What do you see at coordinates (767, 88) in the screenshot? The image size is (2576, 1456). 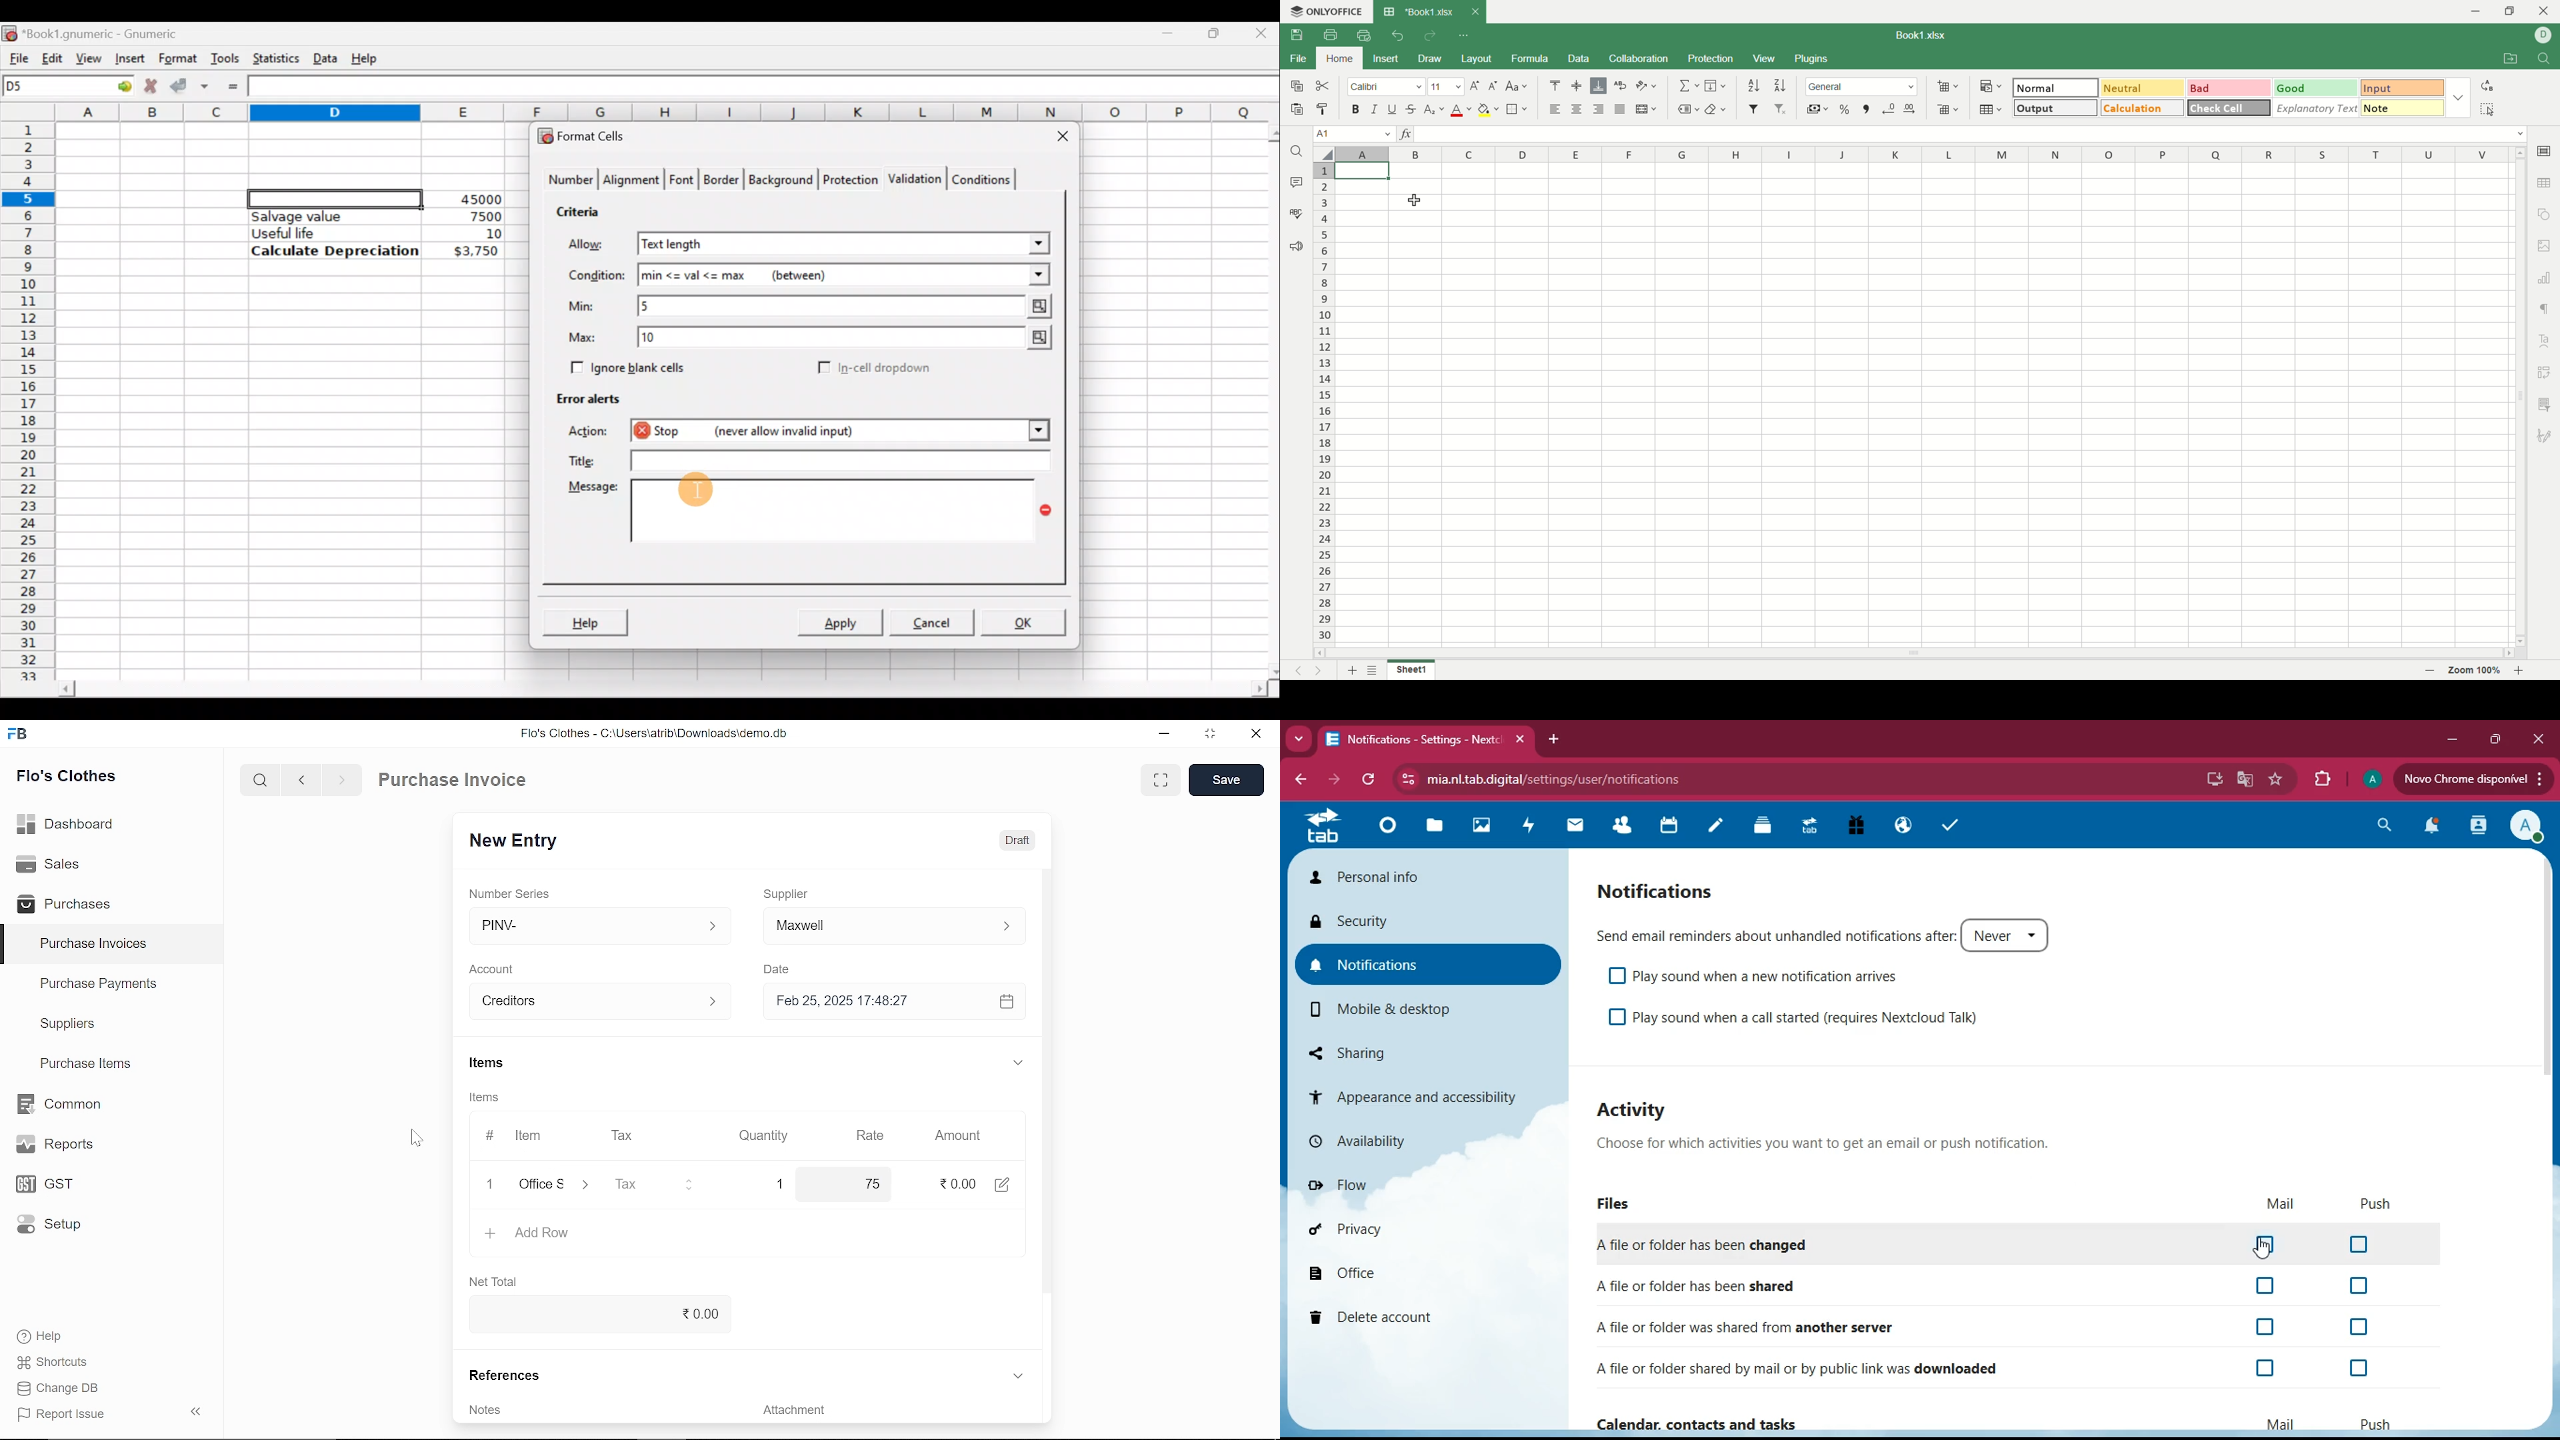 I see `Formula bar` at bounding box center [767, 88].